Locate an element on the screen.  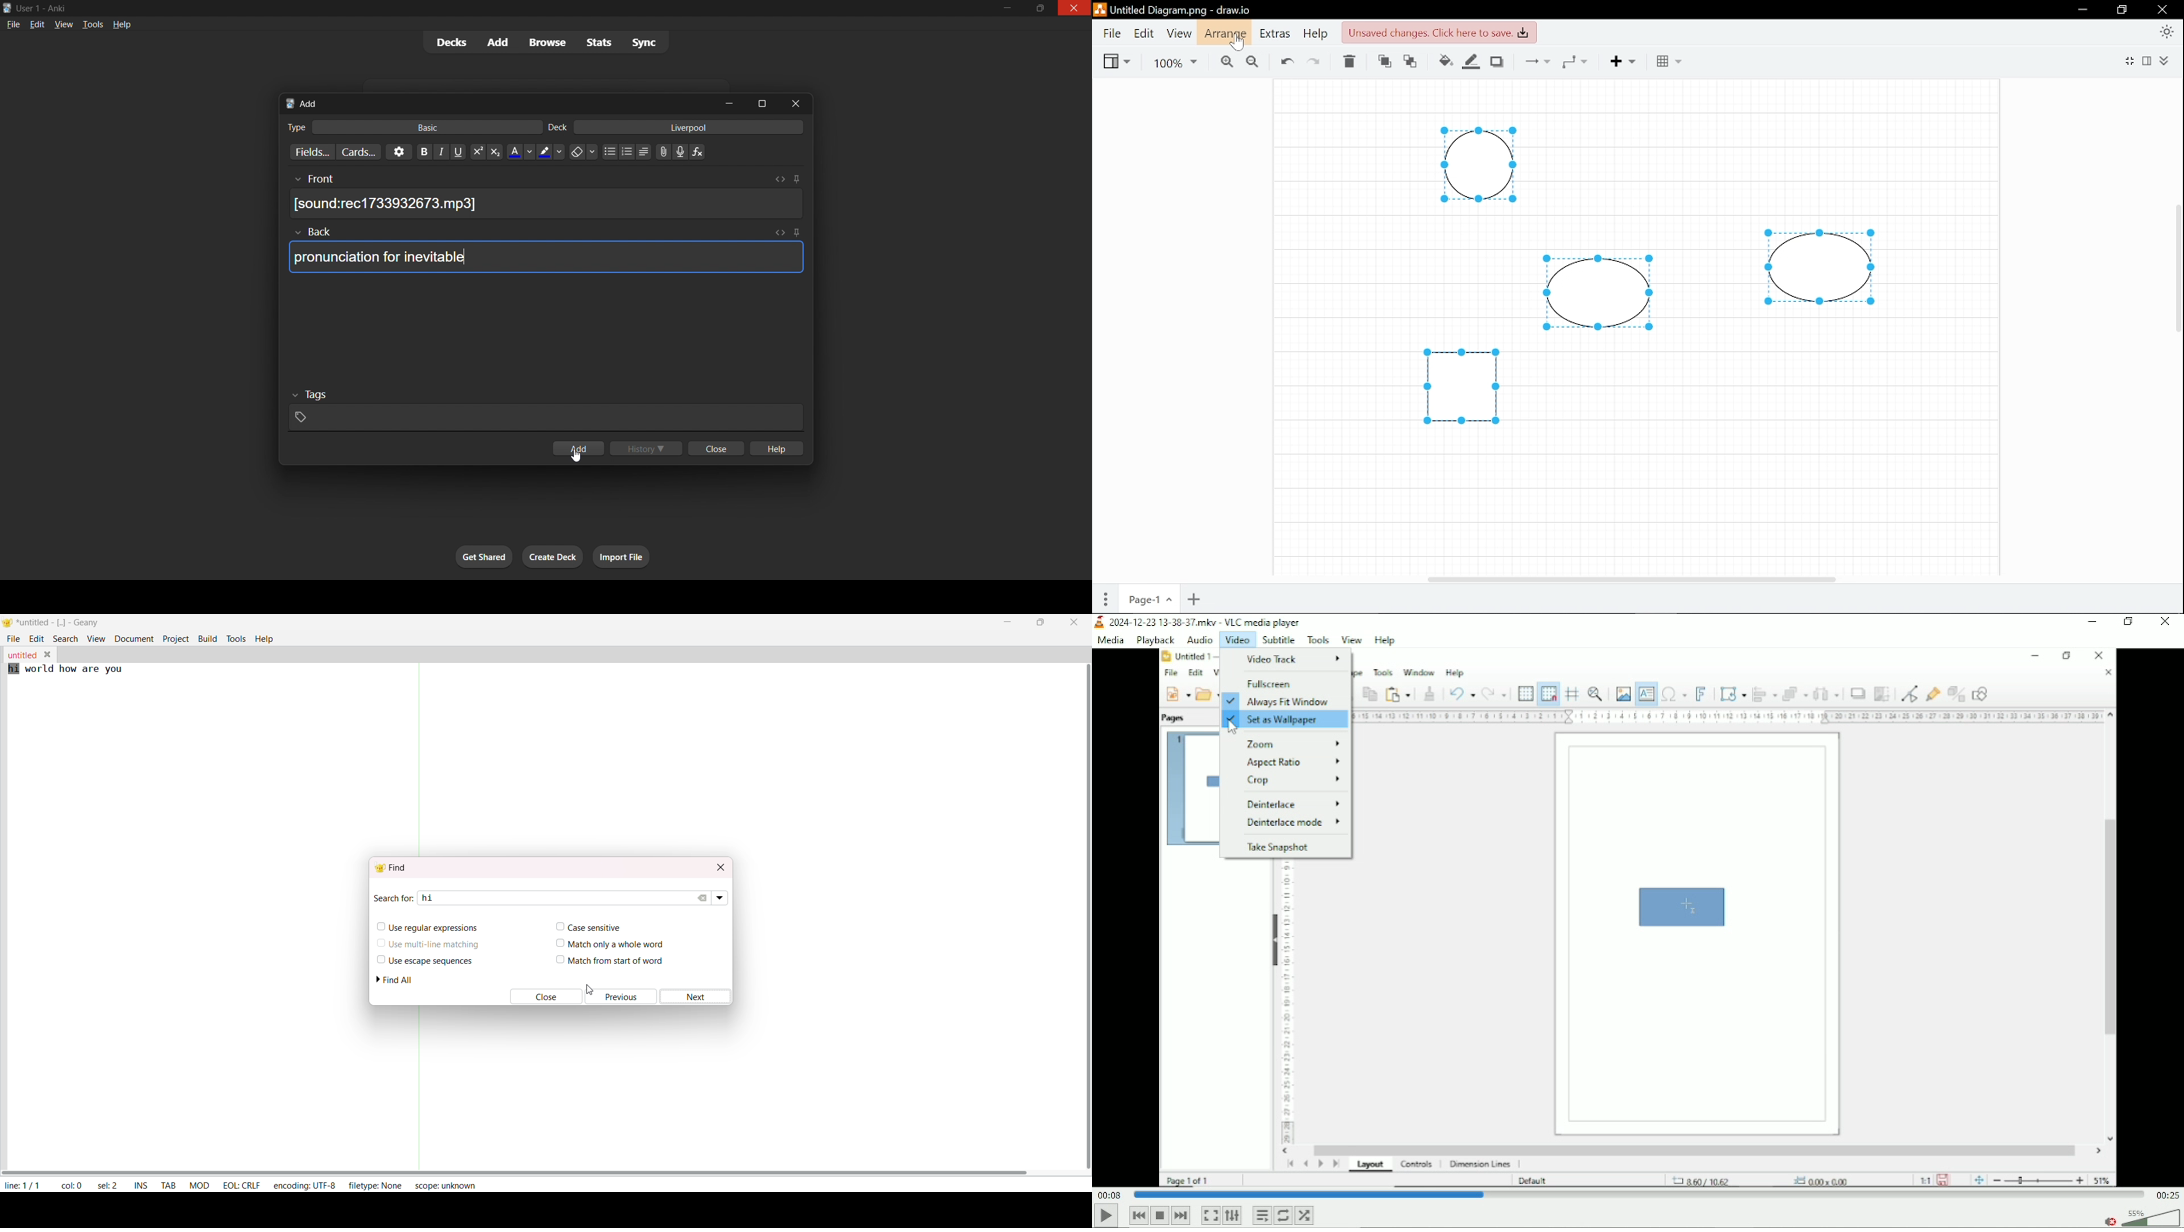
 is located at coordinates (687, 127).